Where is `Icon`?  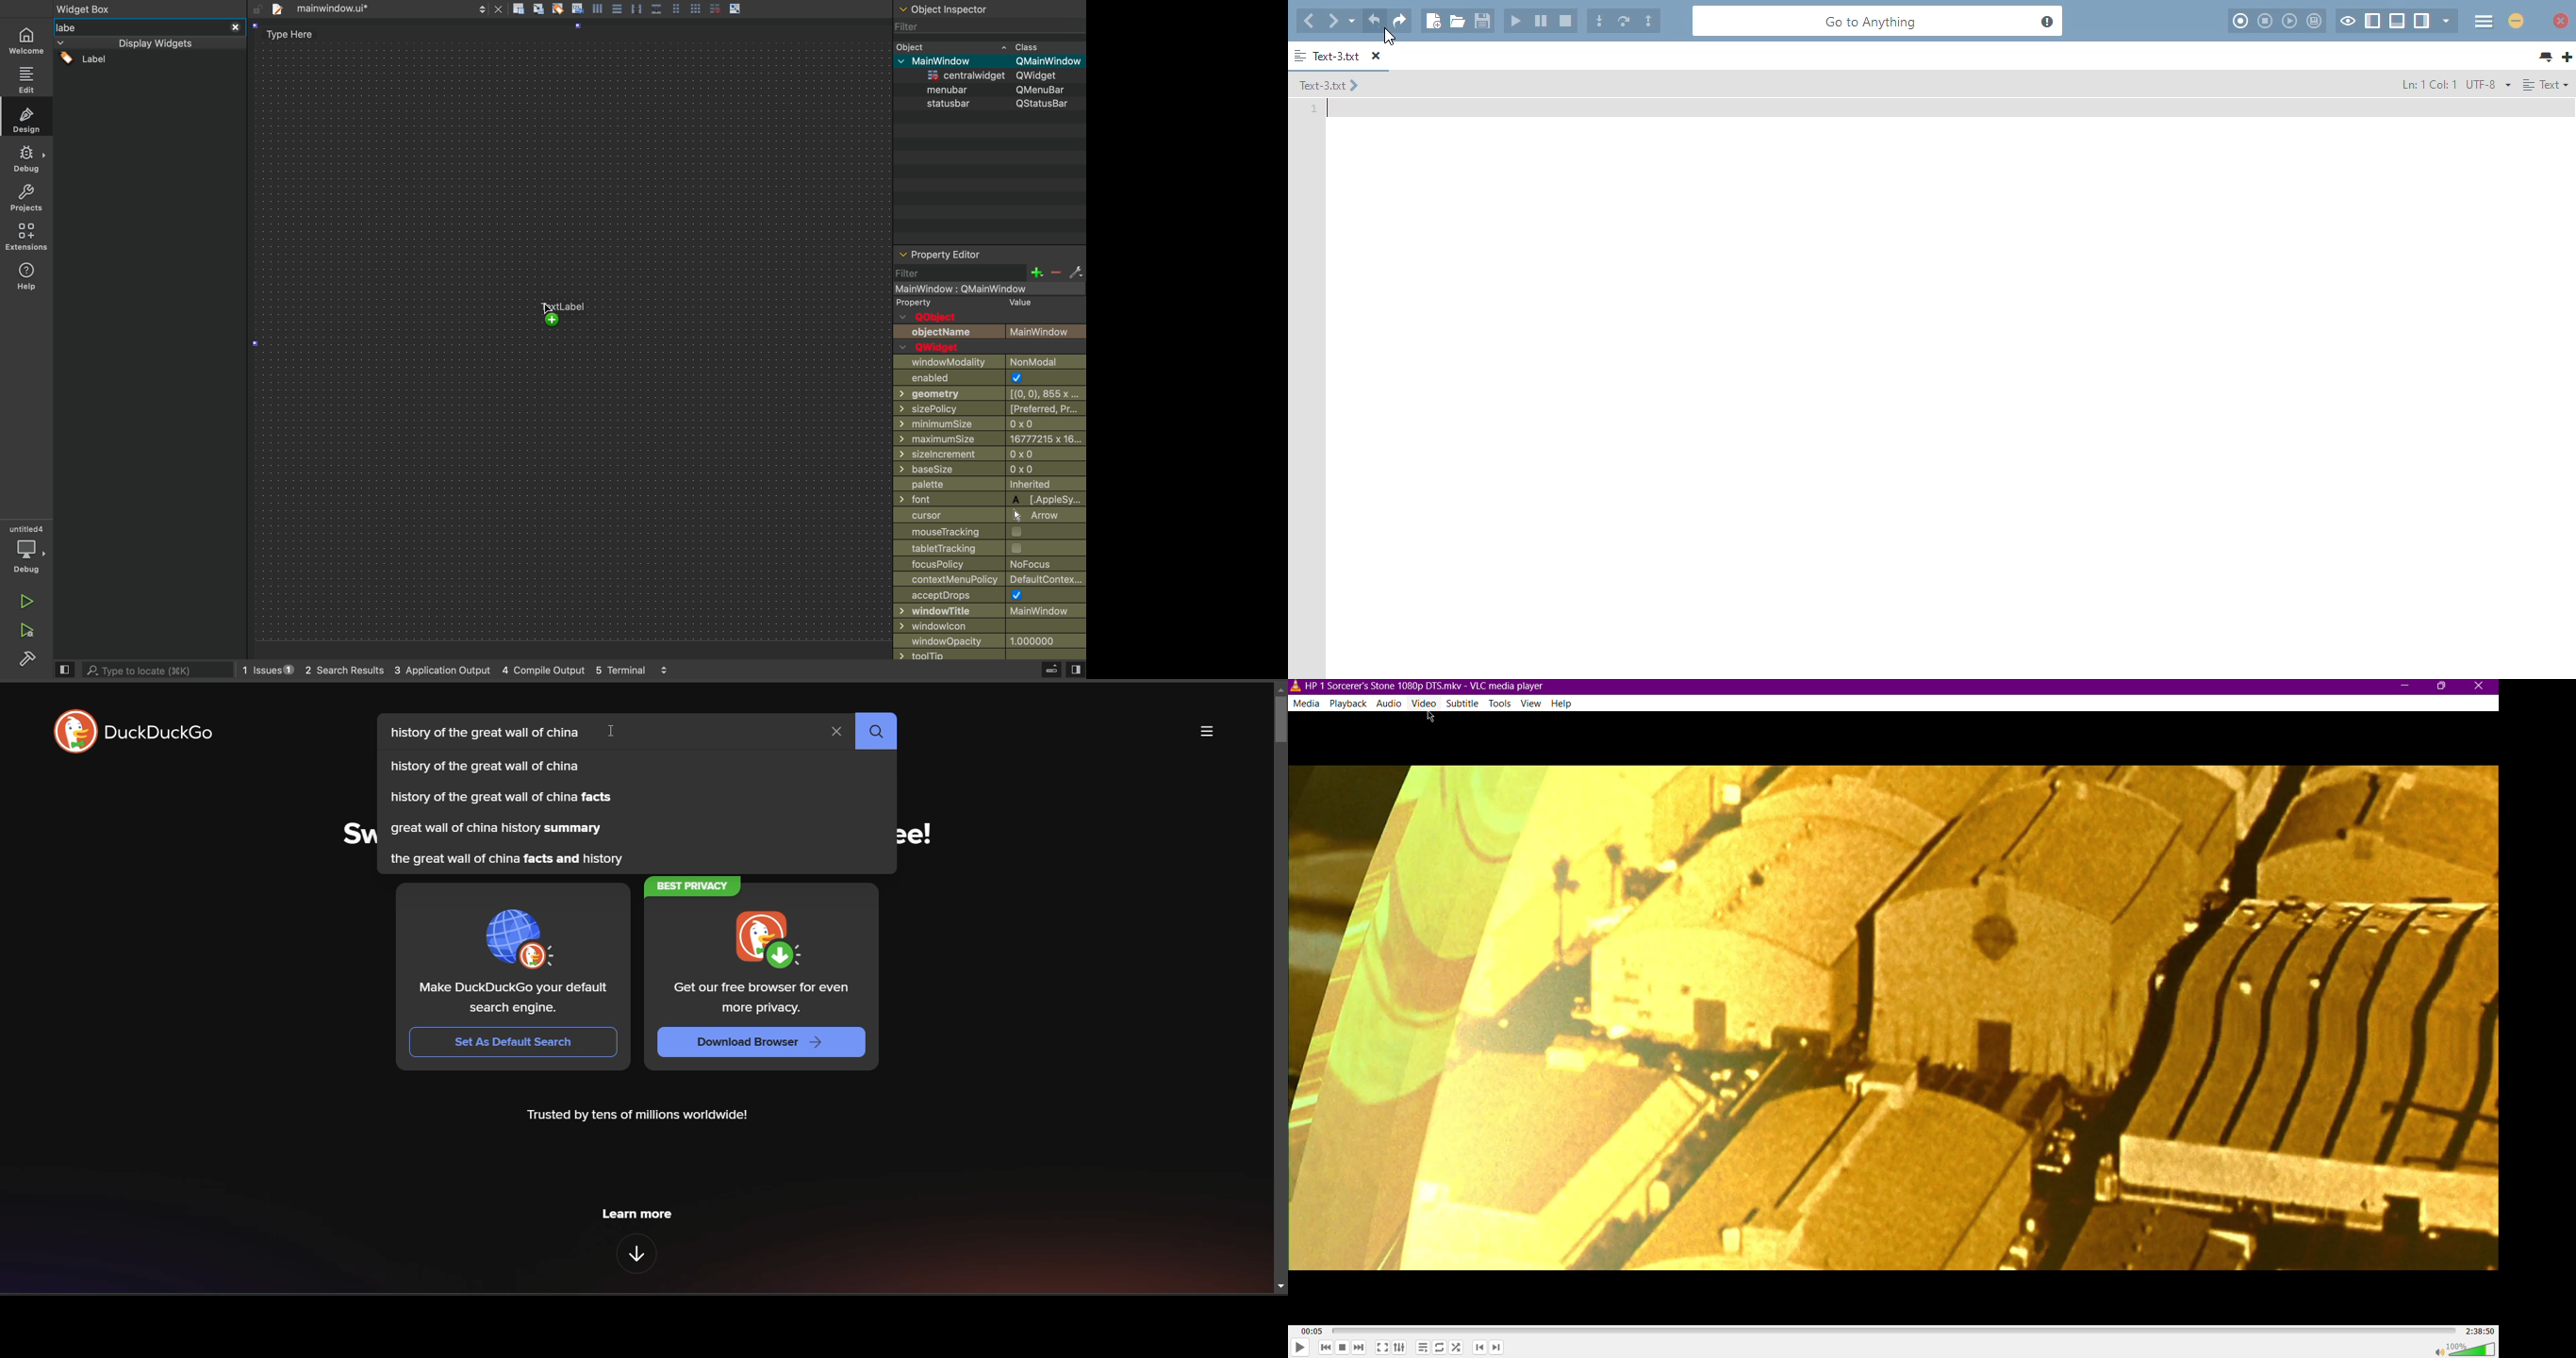 Icon is located at coordinates (577, 8).